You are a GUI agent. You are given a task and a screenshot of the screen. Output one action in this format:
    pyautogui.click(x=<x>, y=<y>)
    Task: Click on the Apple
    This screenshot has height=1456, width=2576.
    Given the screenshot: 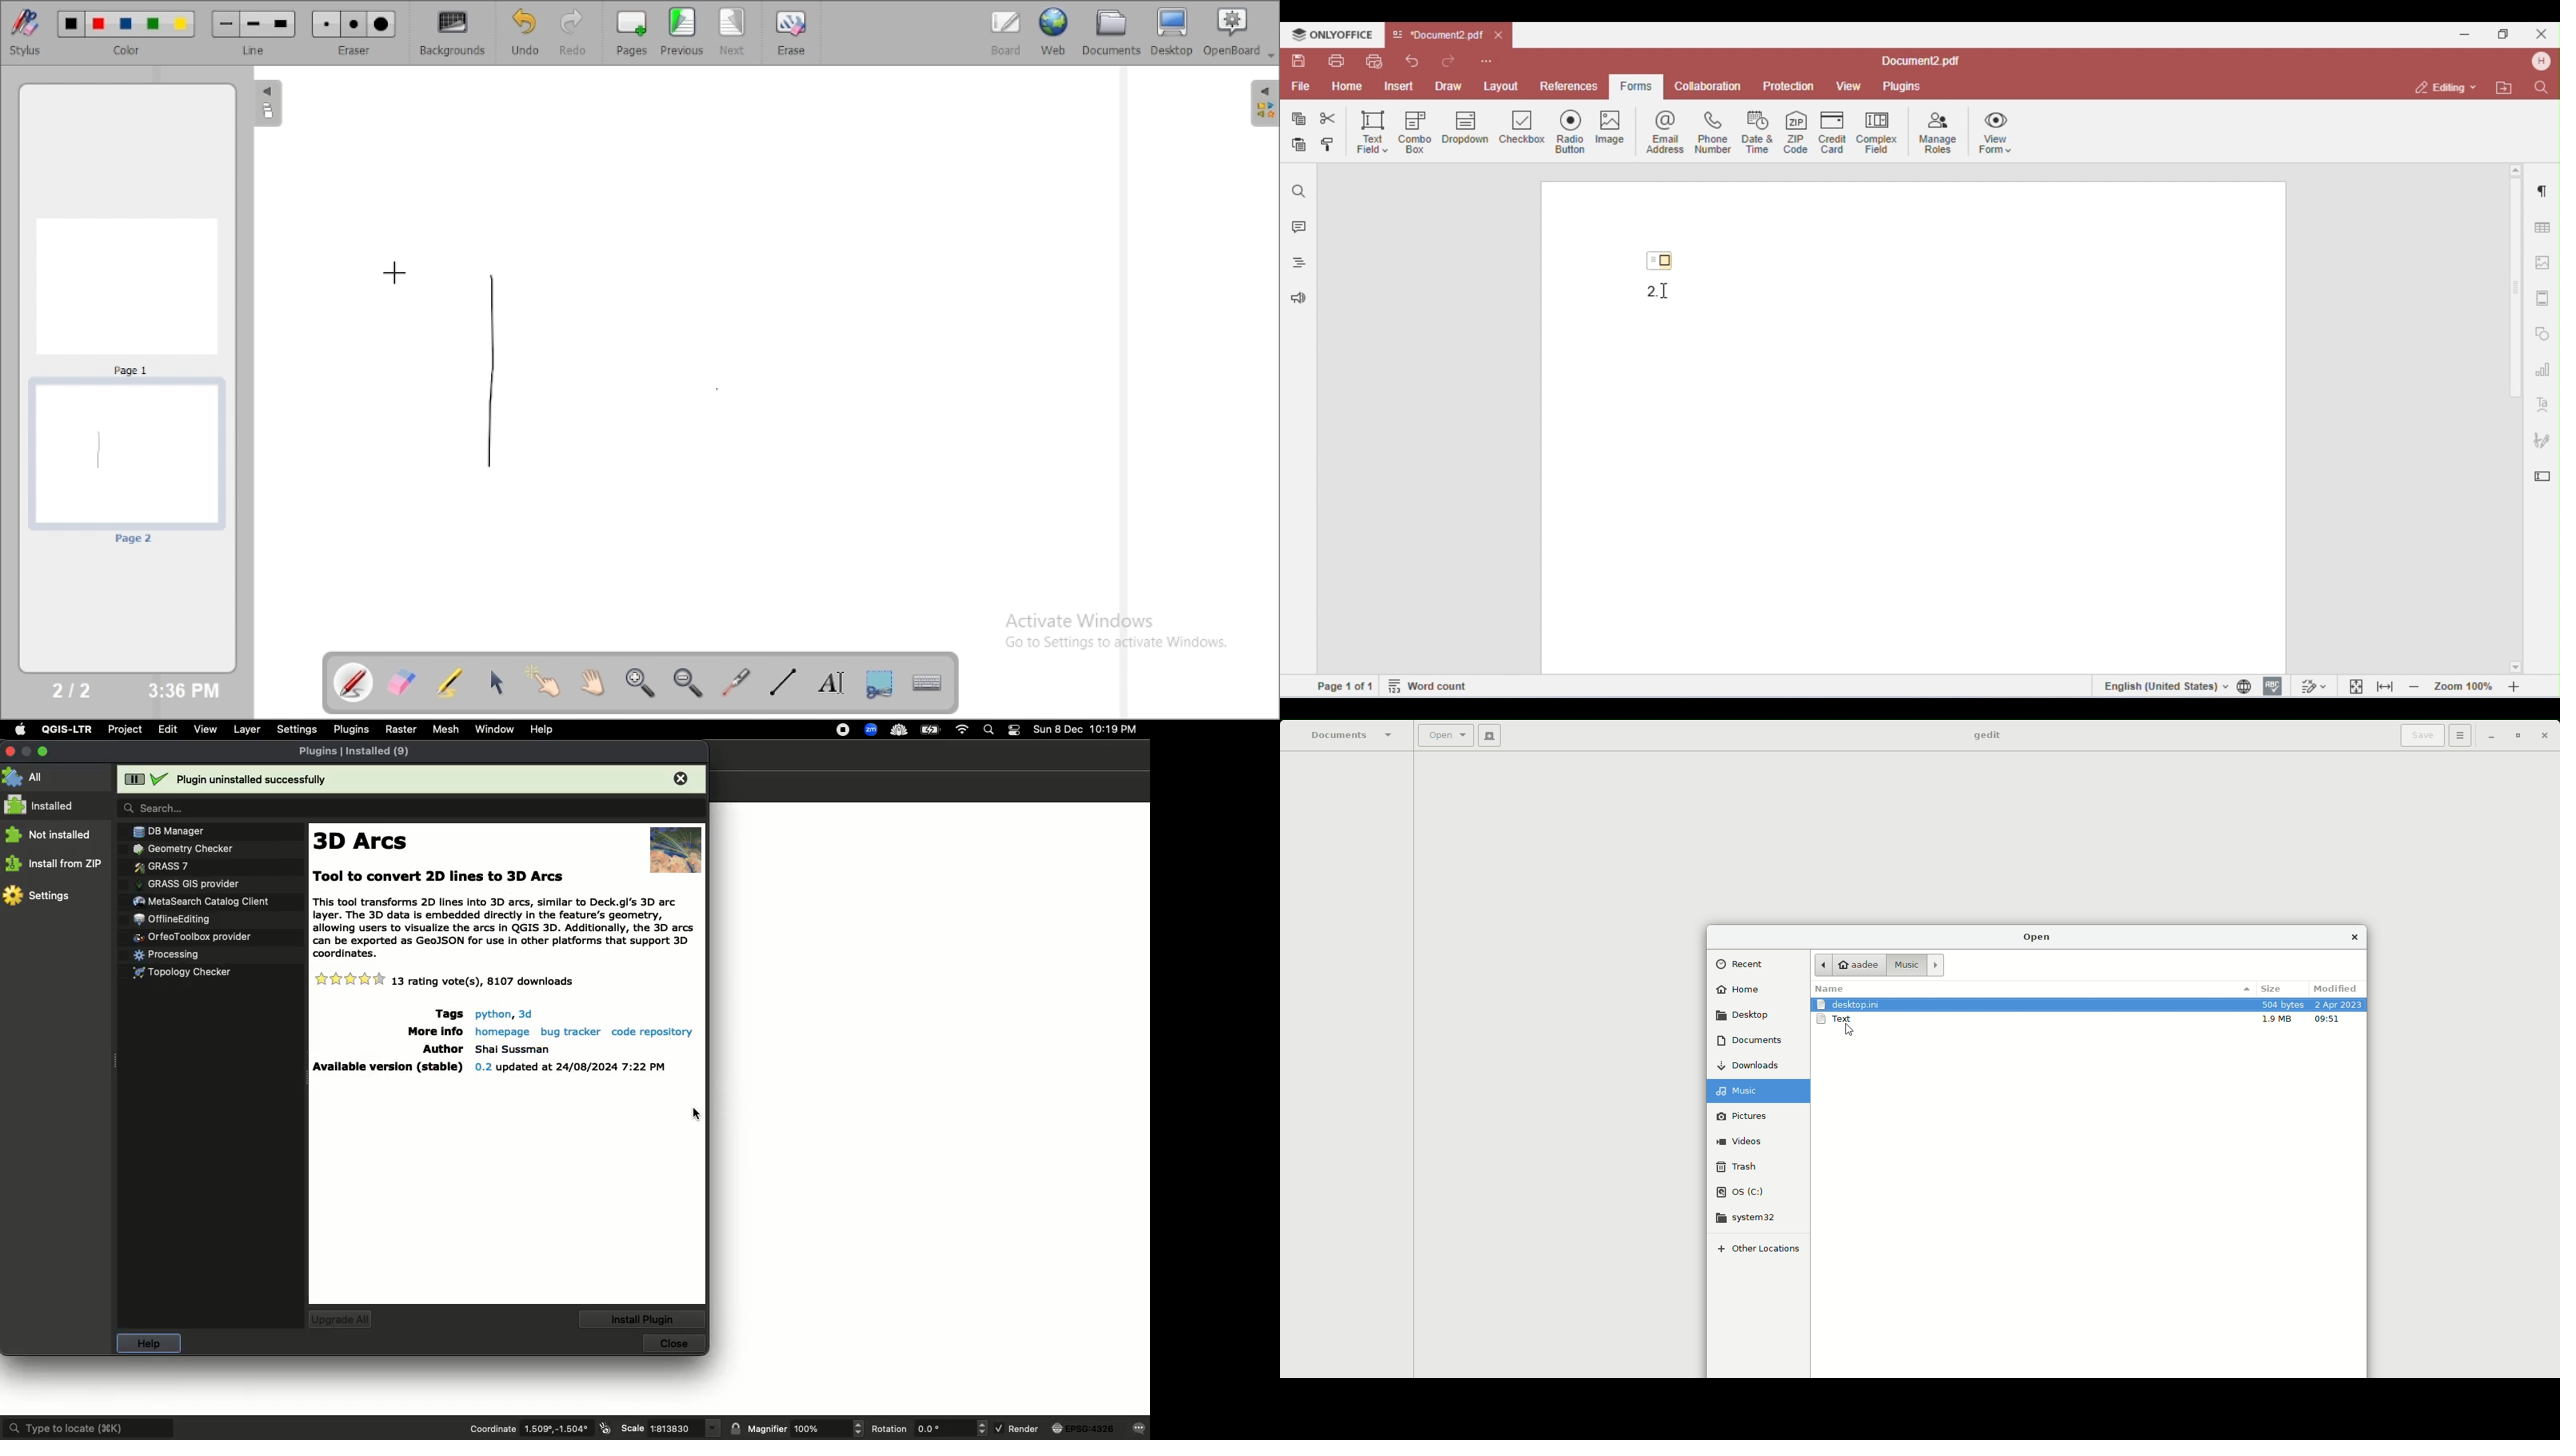 What is the action you would take?
    pyautogui.click(x=20, y=728)
    